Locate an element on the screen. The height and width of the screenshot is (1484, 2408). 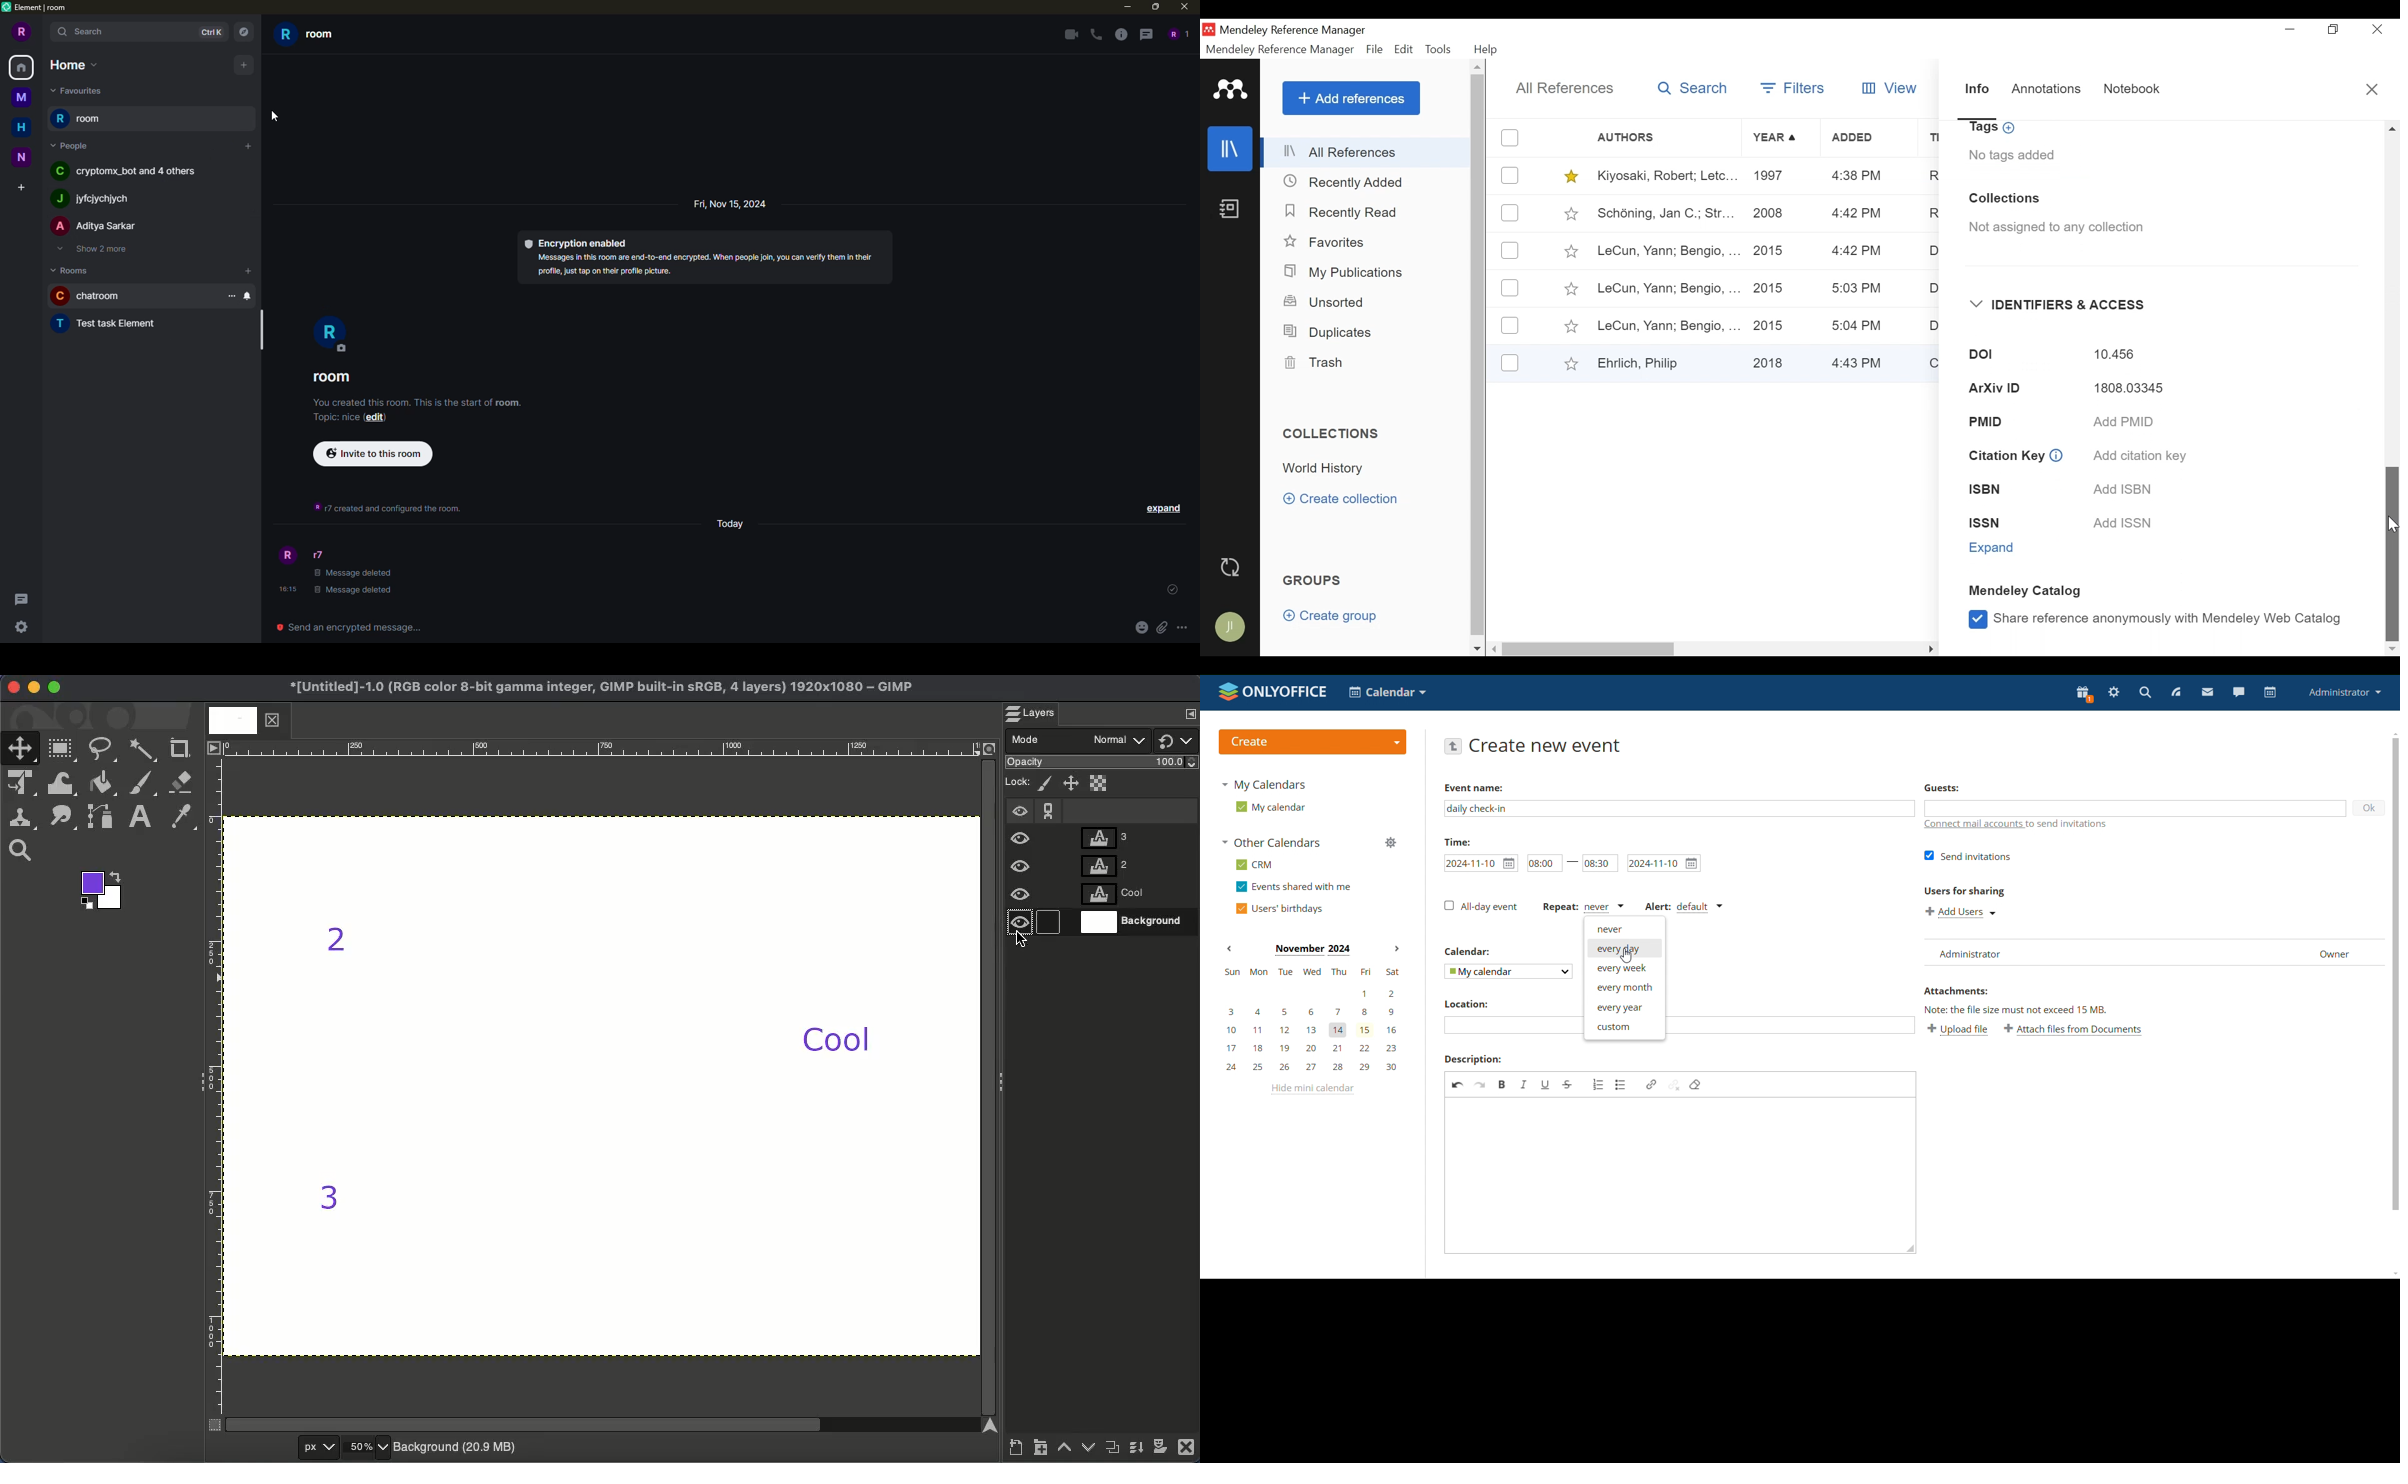
(un)select is located at coordinates (1510, 288).